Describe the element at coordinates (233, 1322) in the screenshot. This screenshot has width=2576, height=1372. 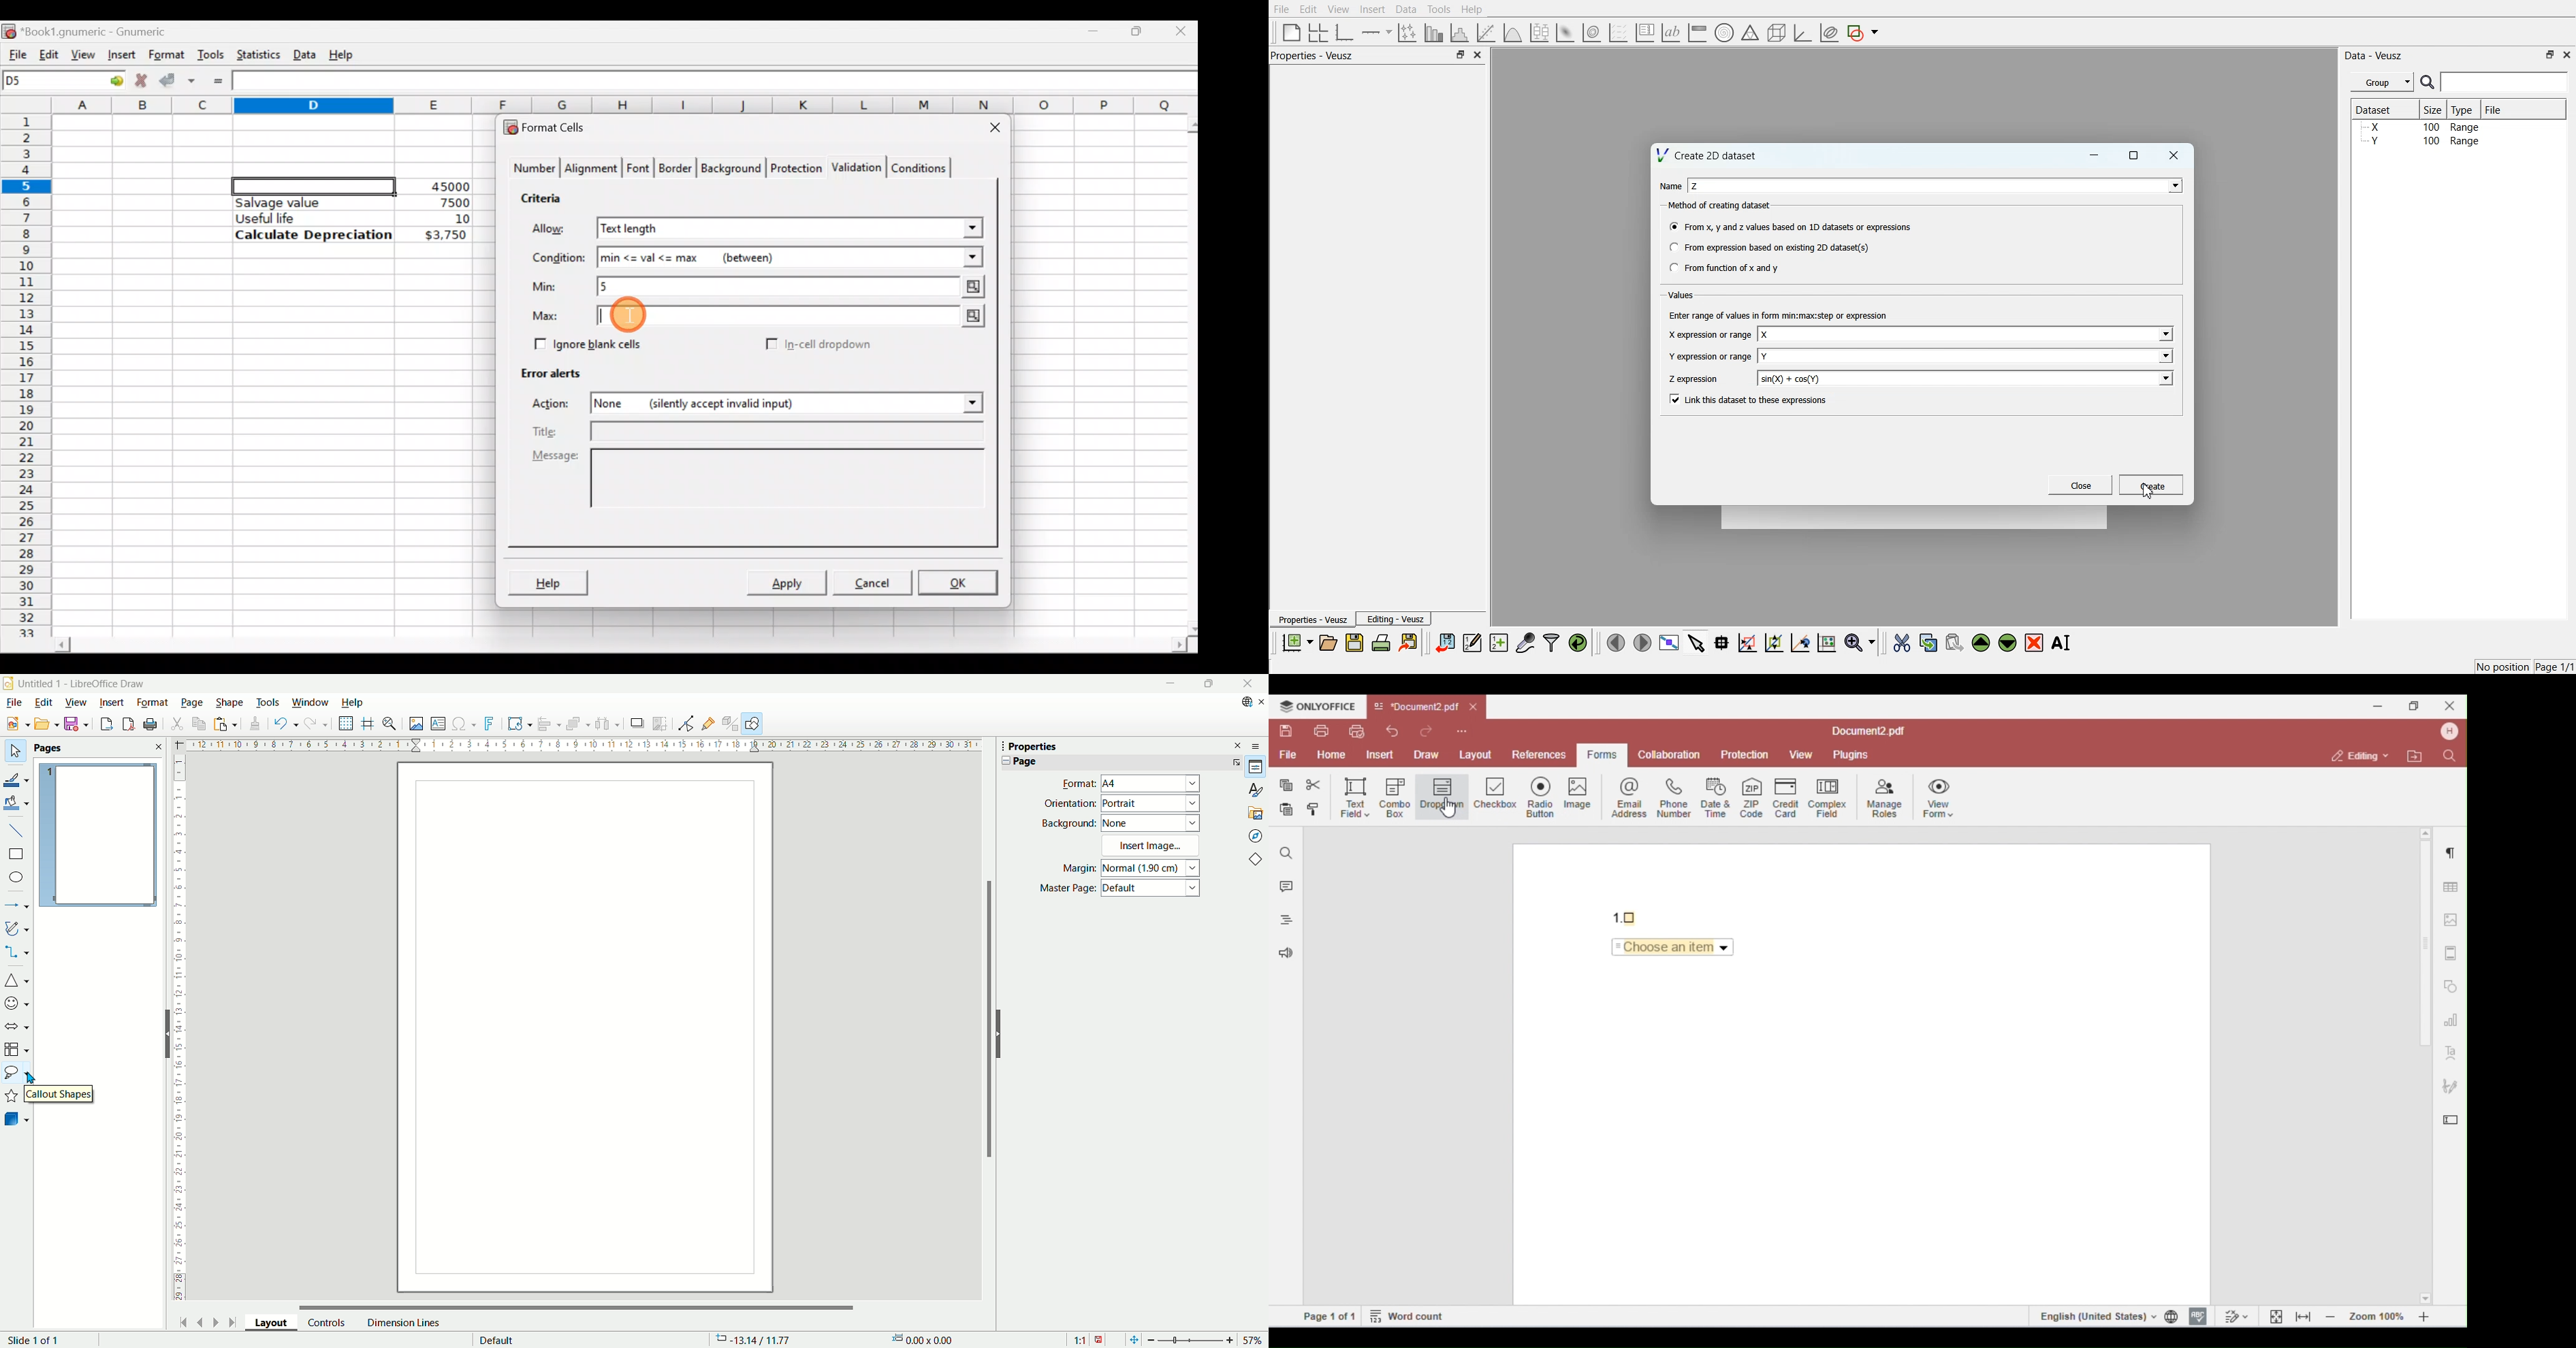
I see `go to last page` at that location.